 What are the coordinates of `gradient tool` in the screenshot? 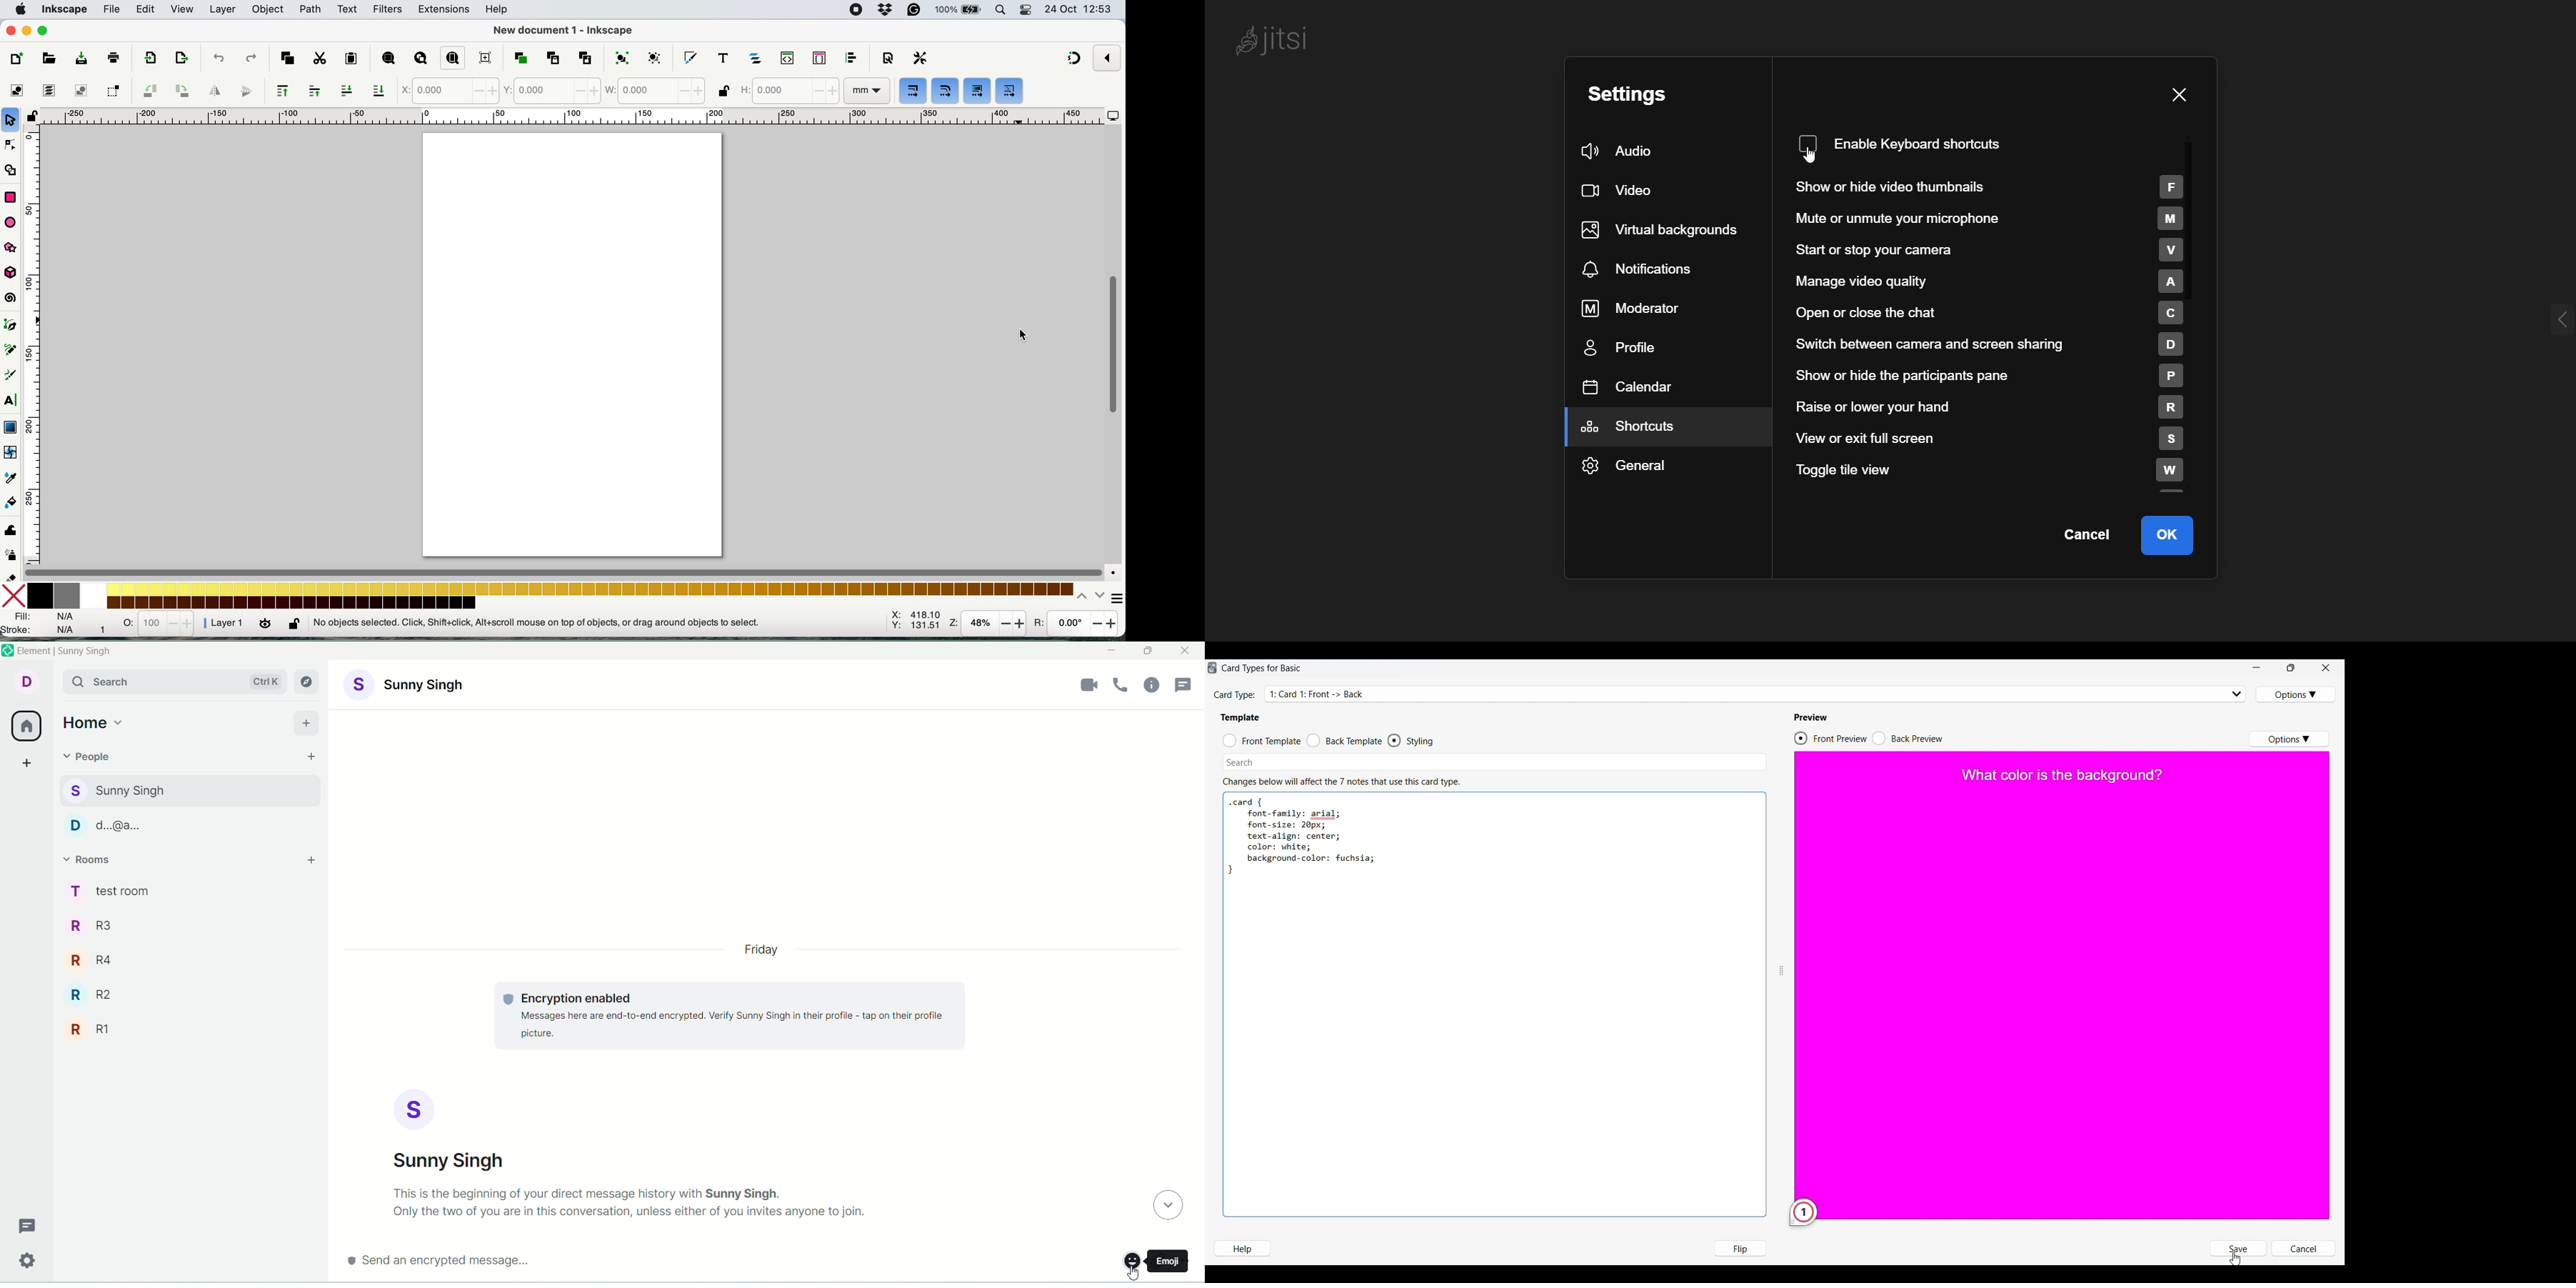 It's located at (11, 427).